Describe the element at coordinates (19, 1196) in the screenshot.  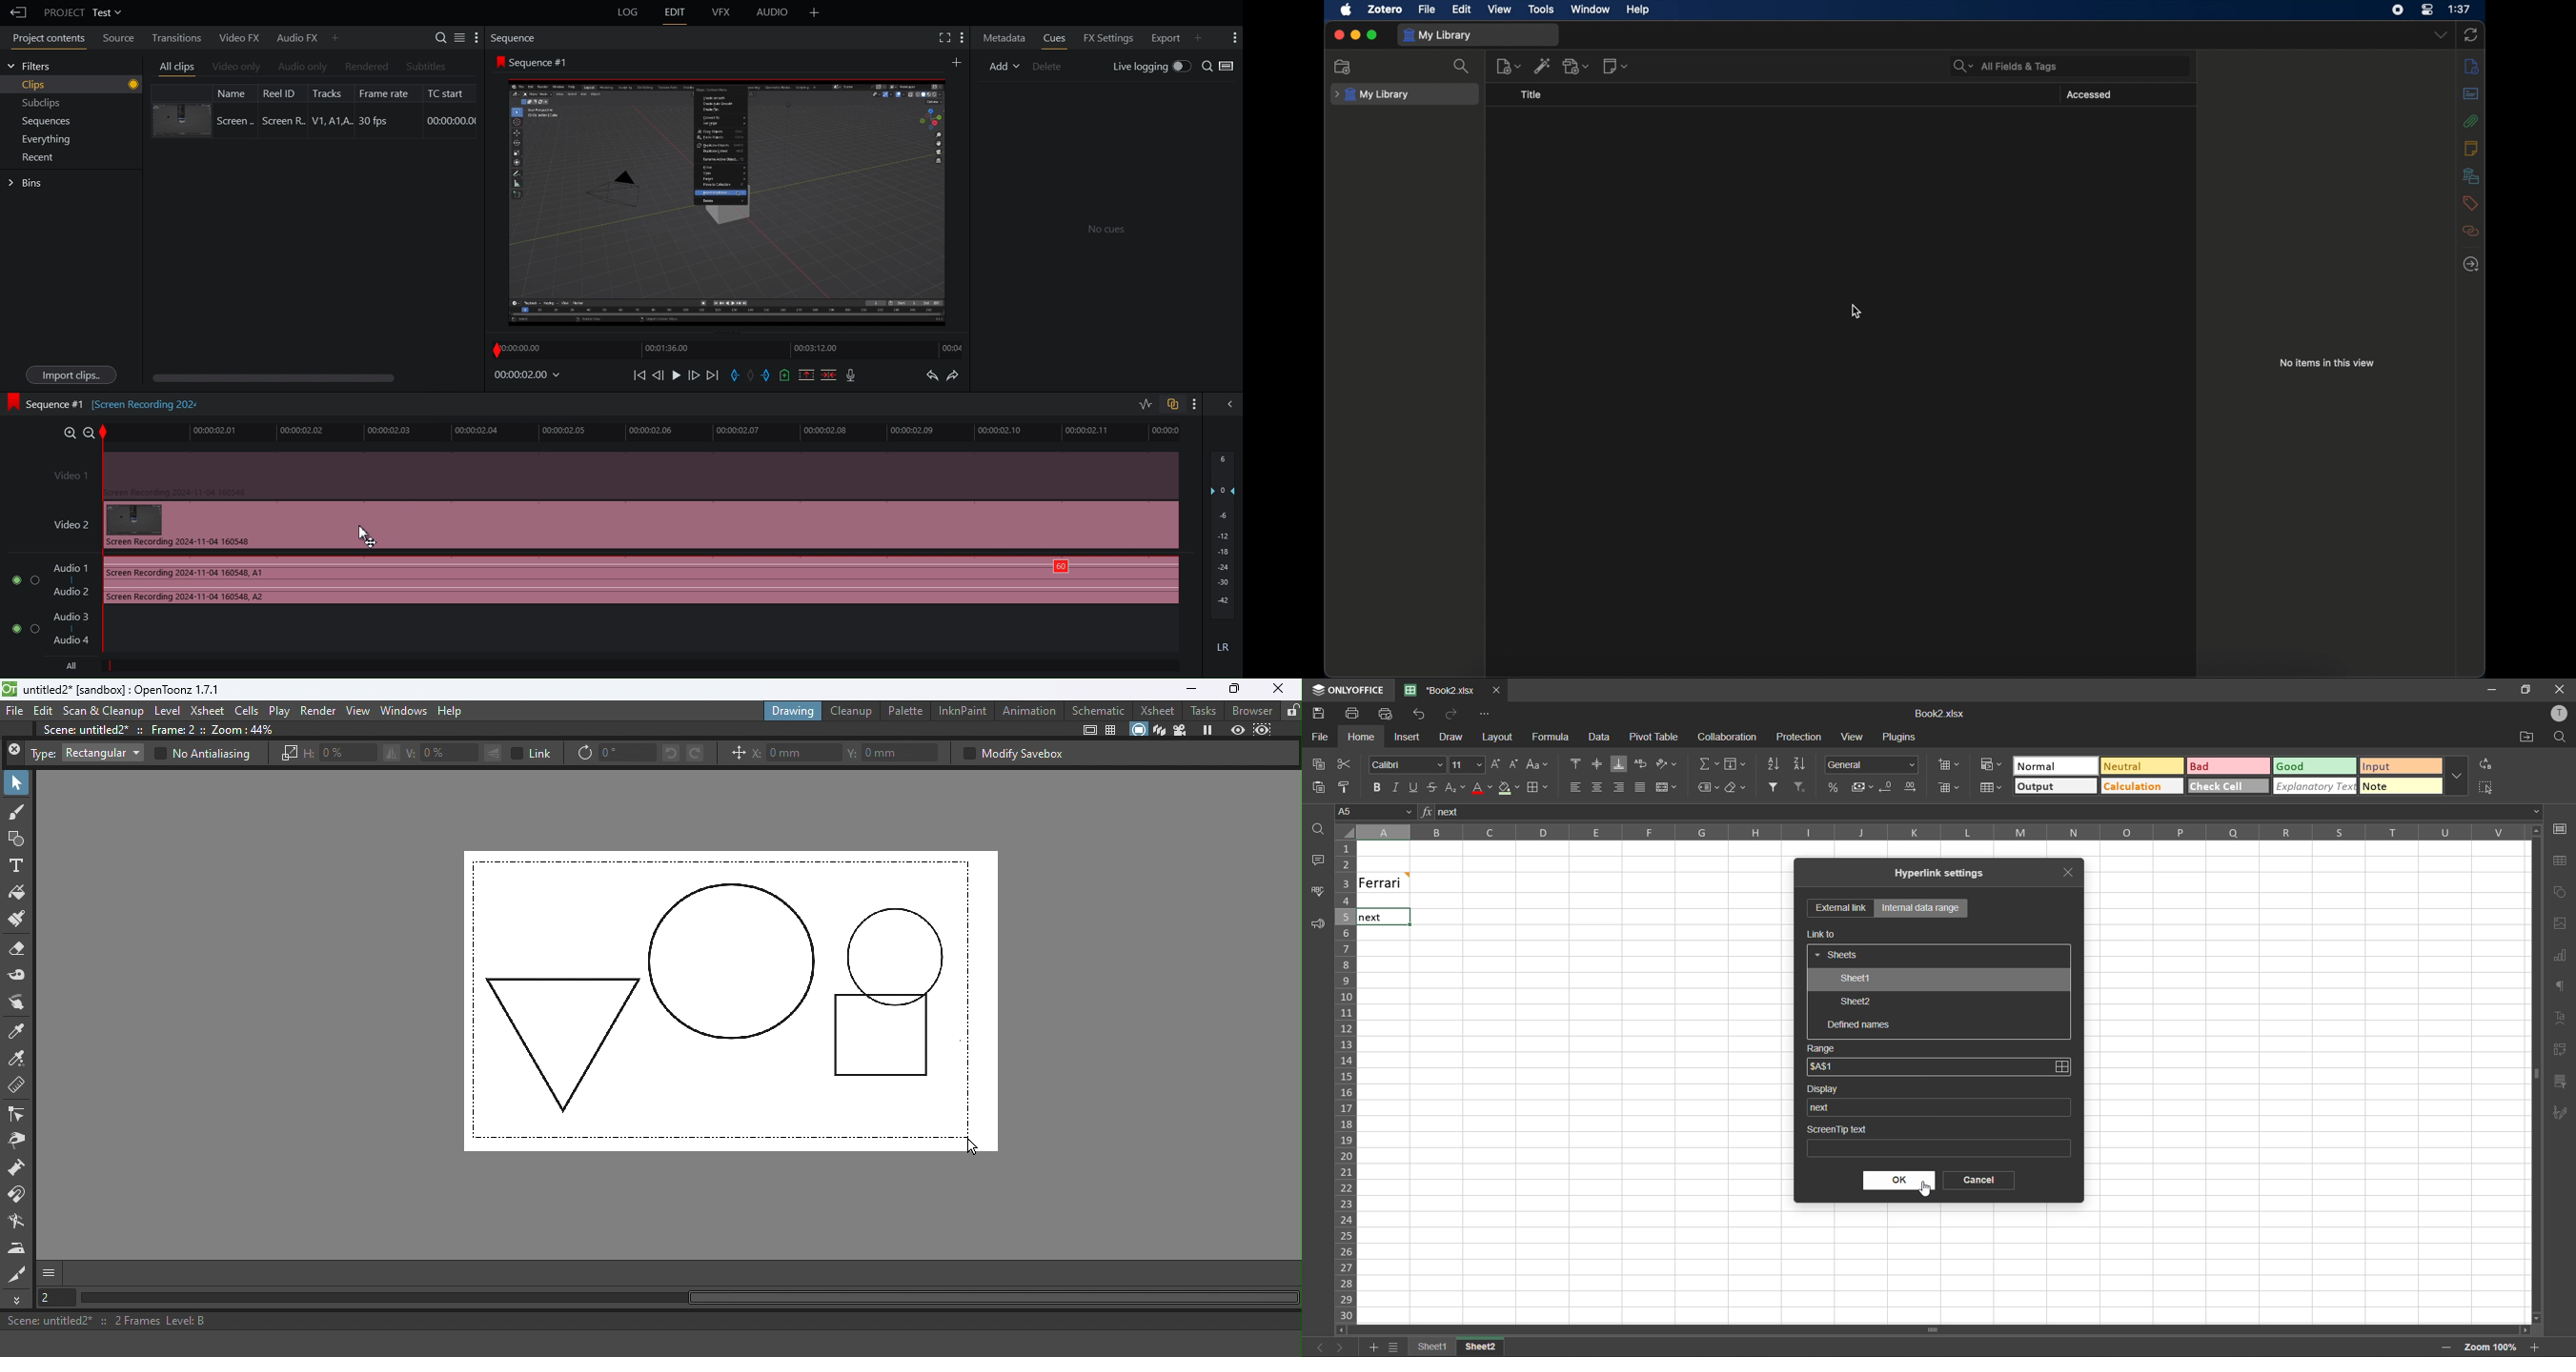
I see `Magnet tool` at that location.